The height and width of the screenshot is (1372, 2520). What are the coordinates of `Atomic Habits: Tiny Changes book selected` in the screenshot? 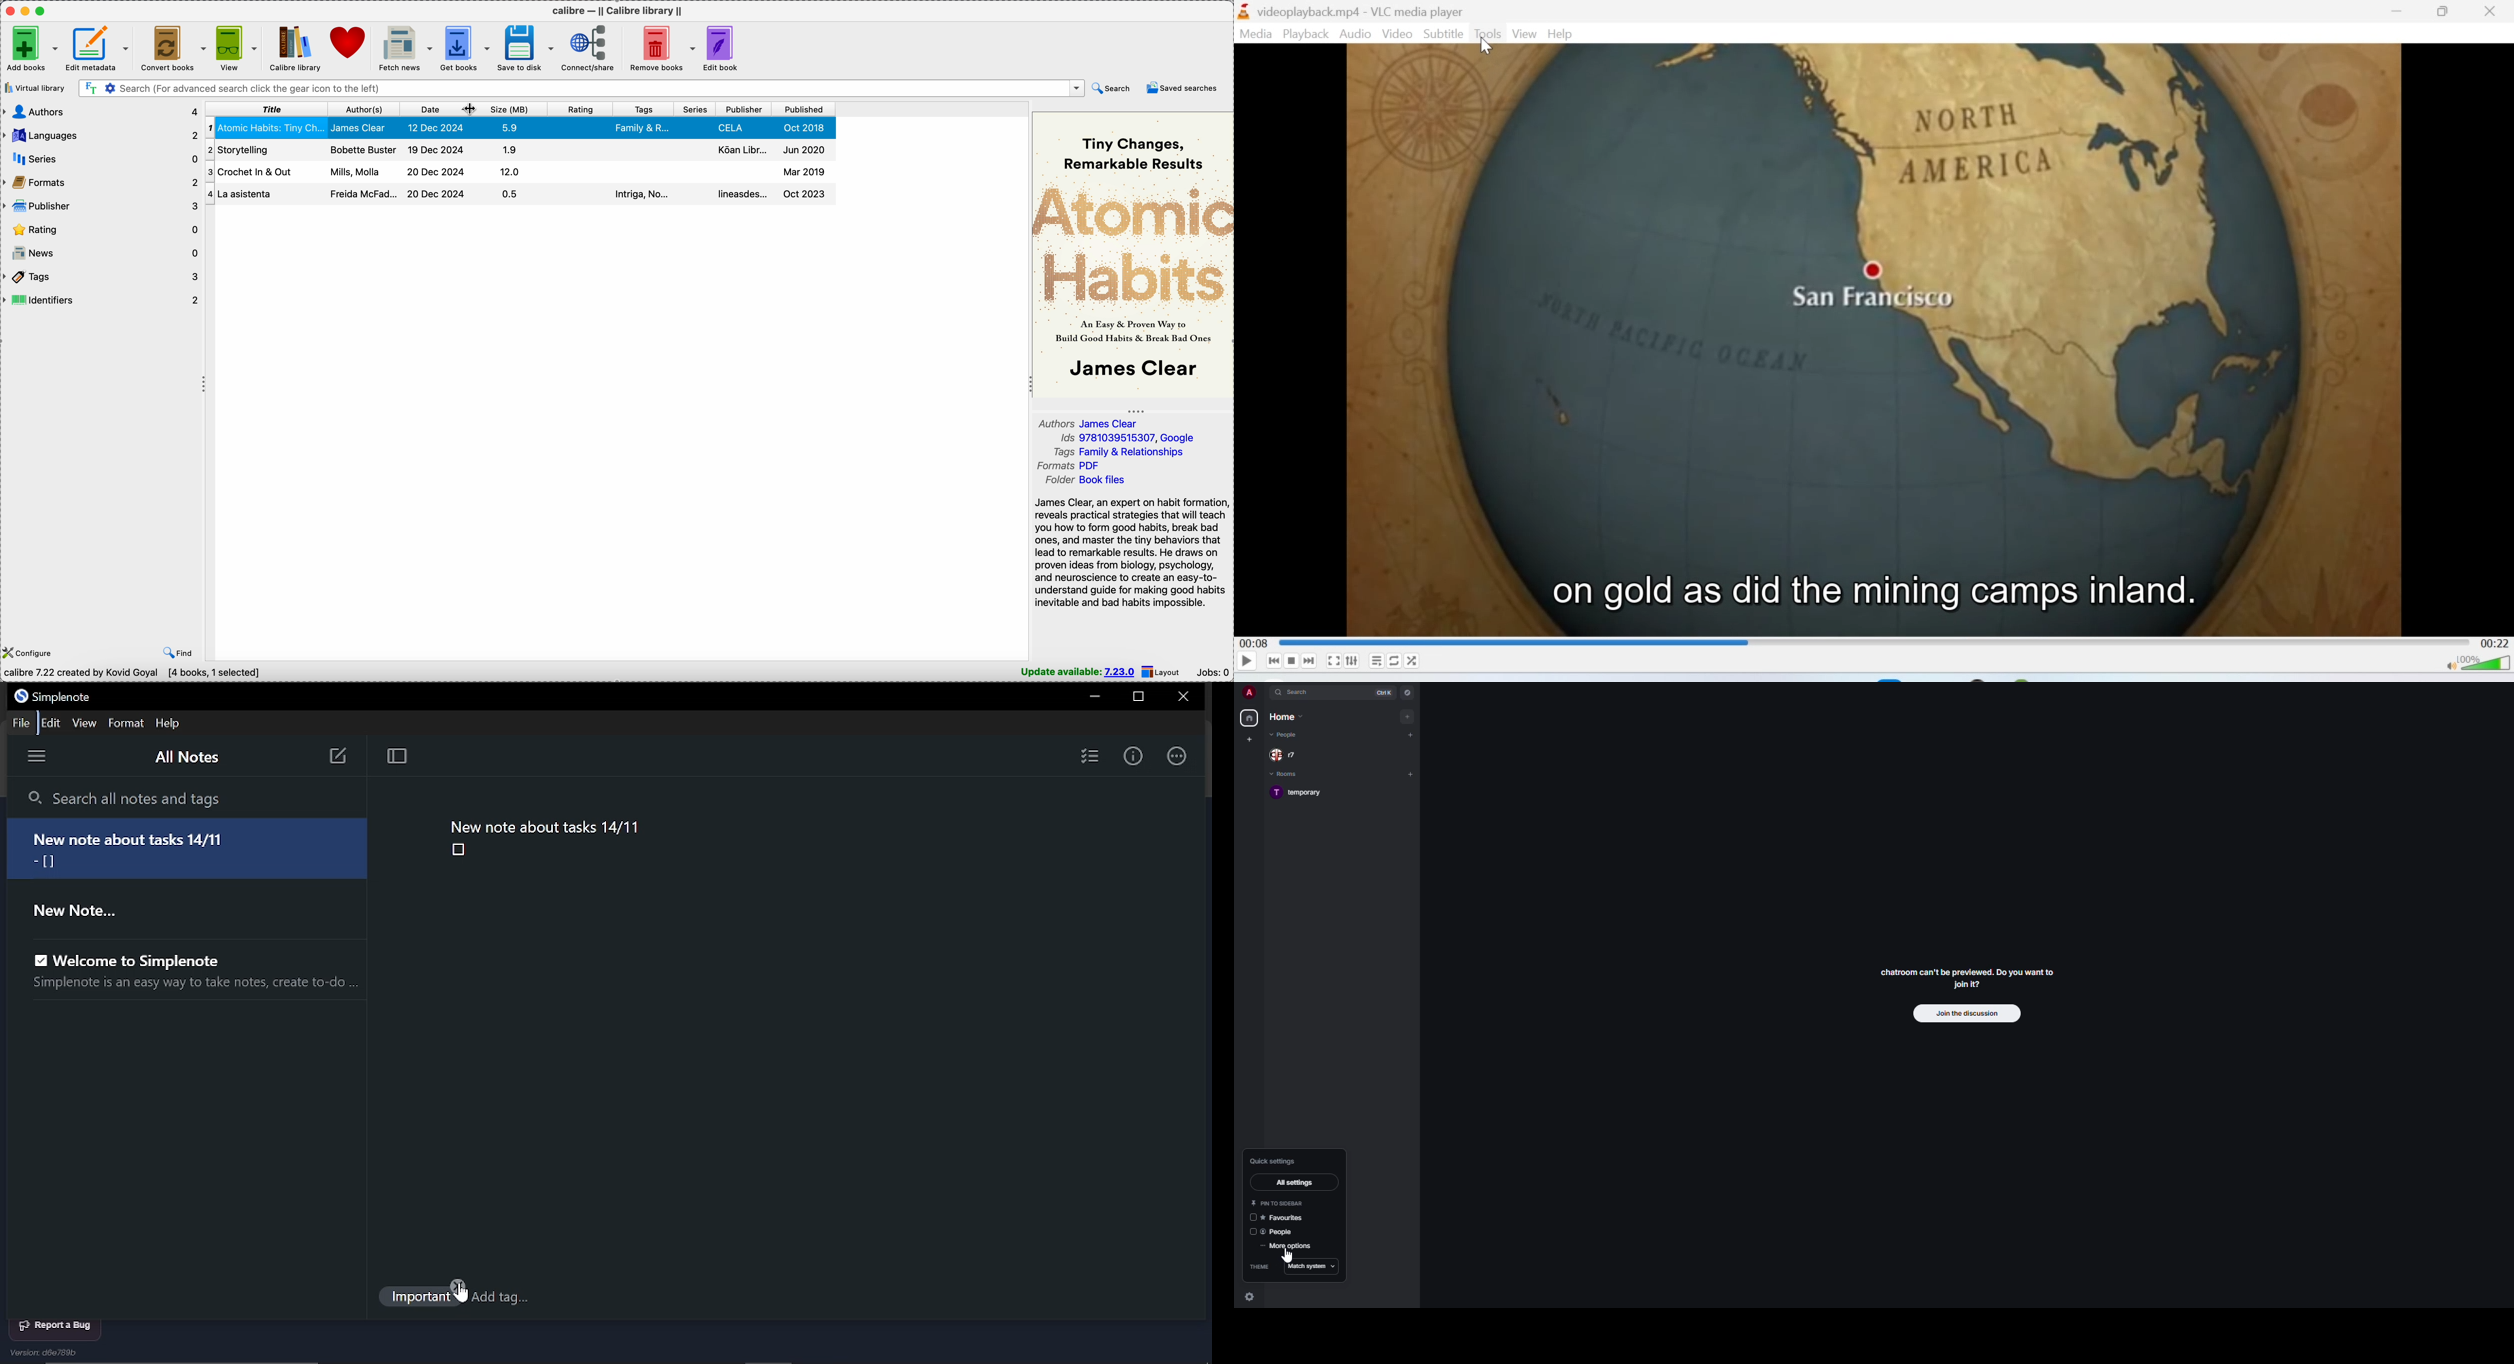 It's located at (521, 128).